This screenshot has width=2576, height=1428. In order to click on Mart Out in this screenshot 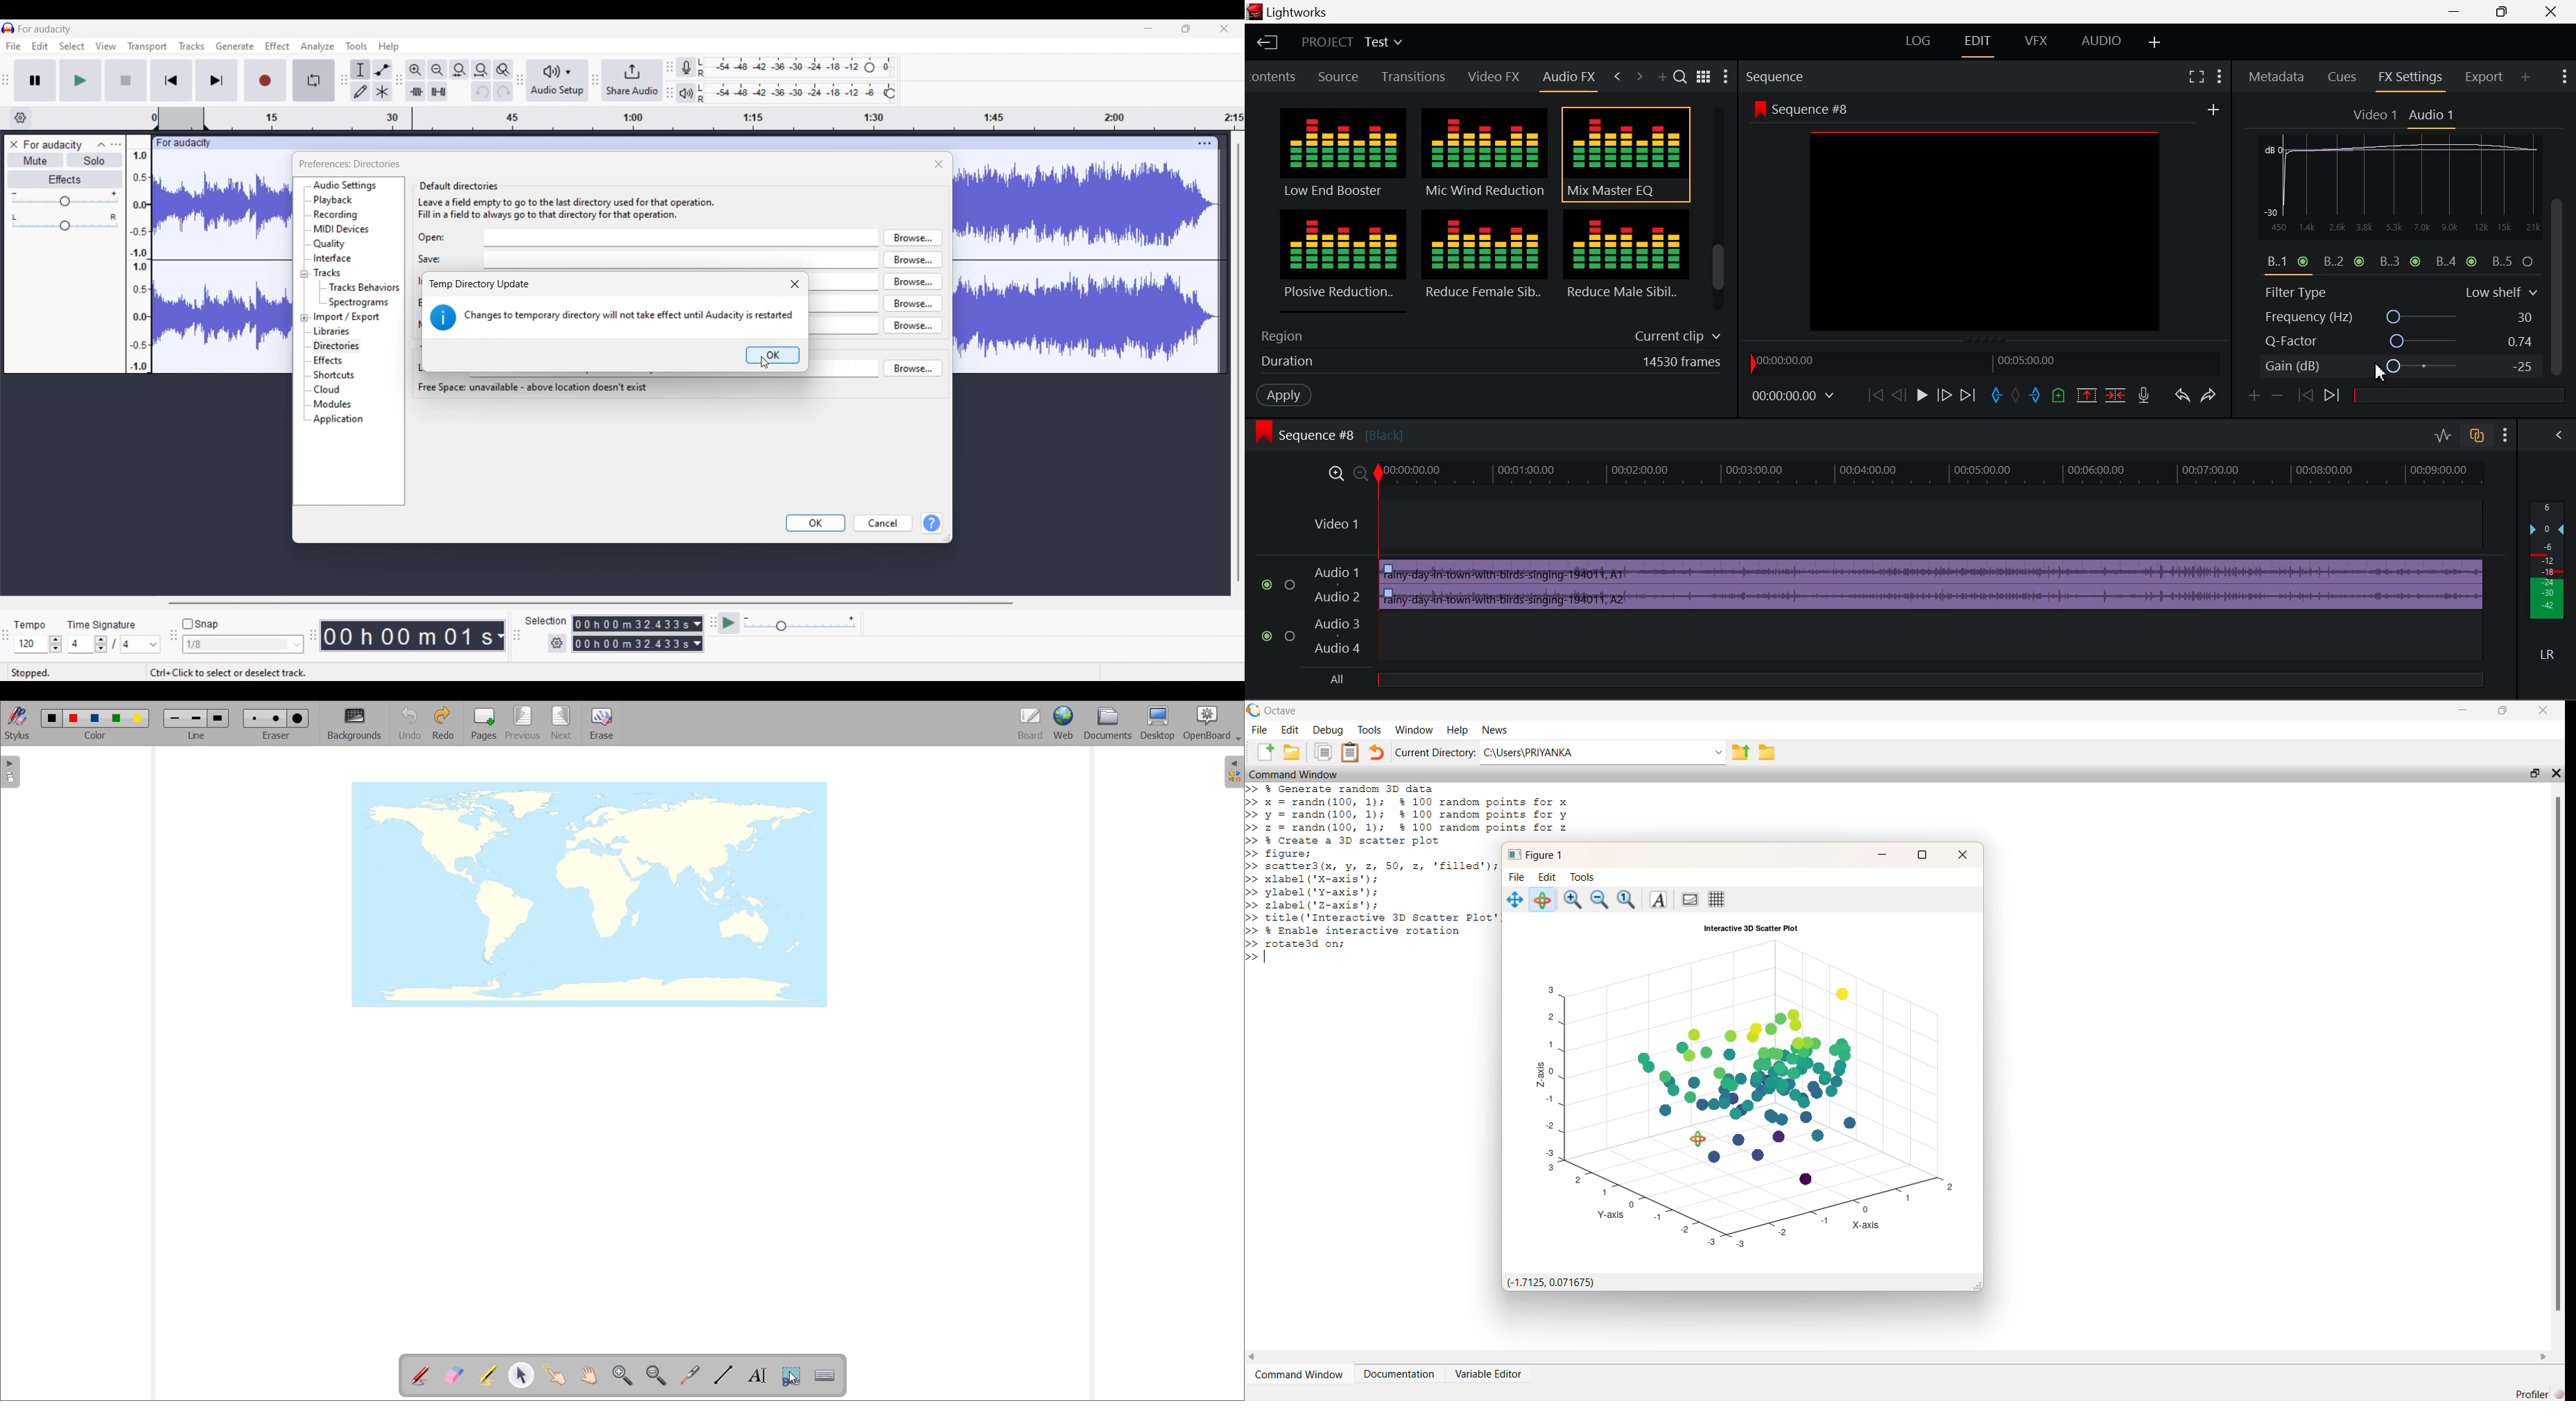, I will do `click(2037, 395)`.